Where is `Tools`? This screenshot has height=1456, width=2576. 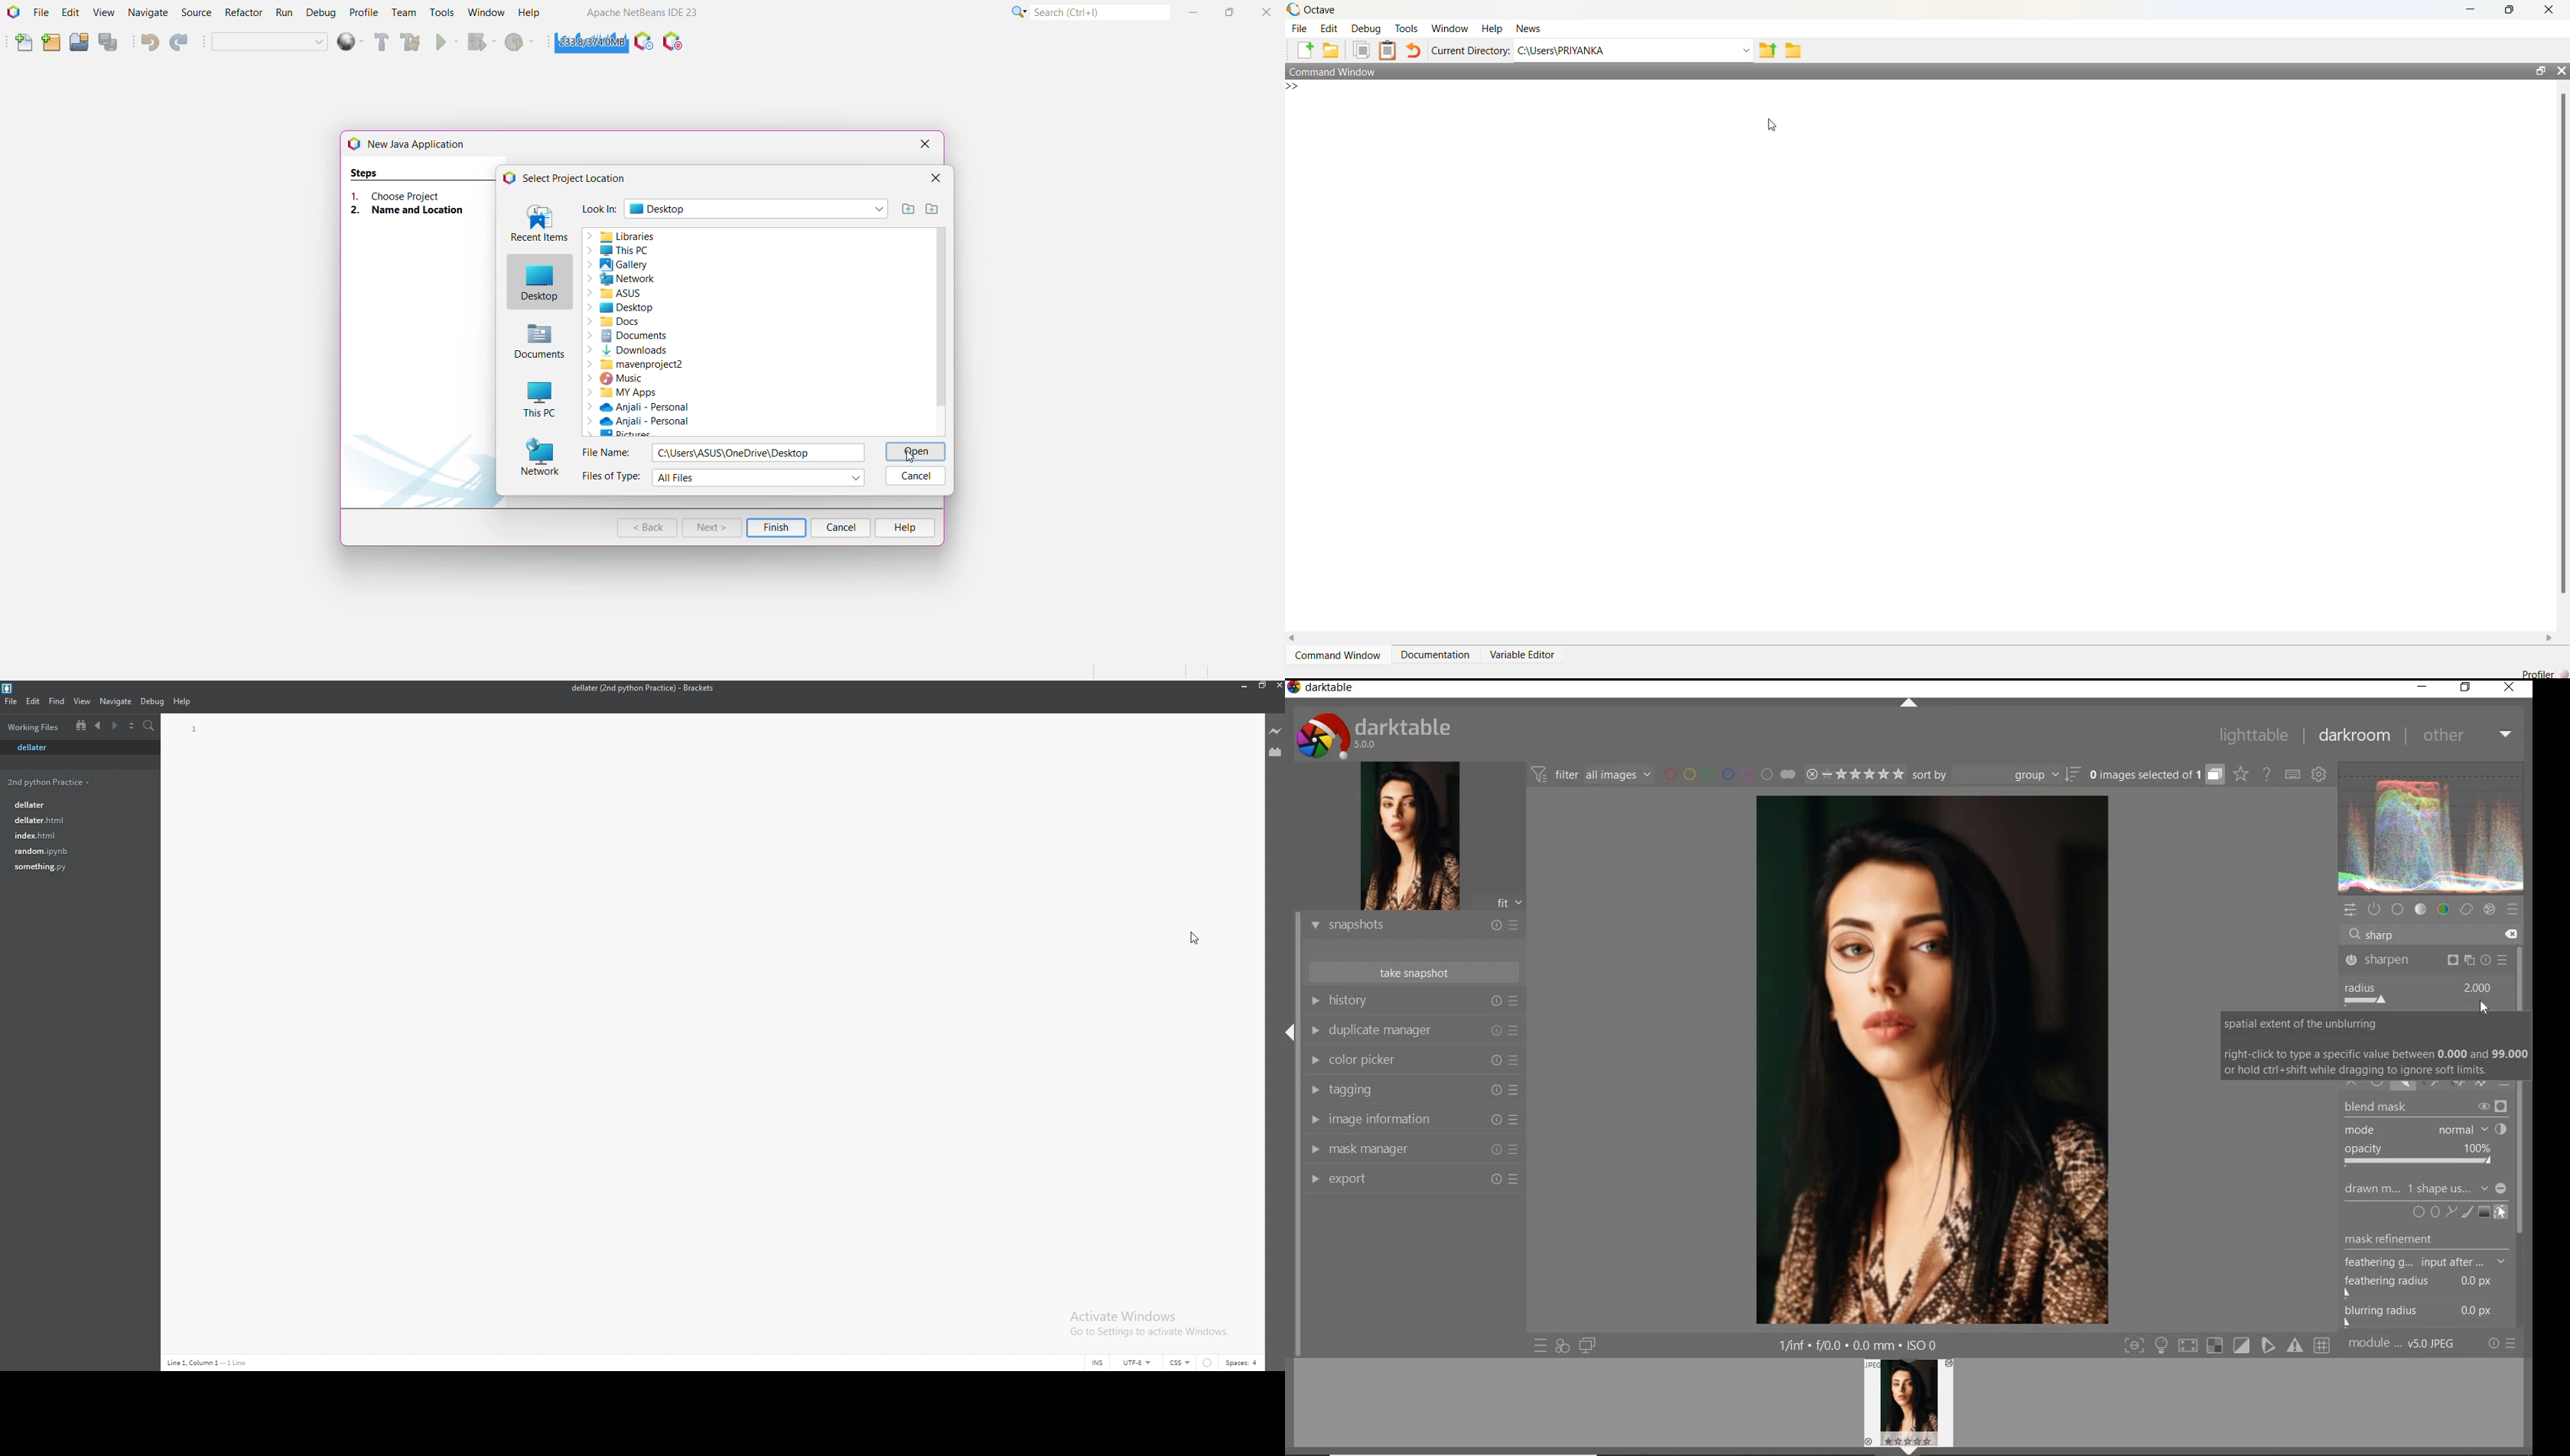 Tools is located at coordinates (442, 13).